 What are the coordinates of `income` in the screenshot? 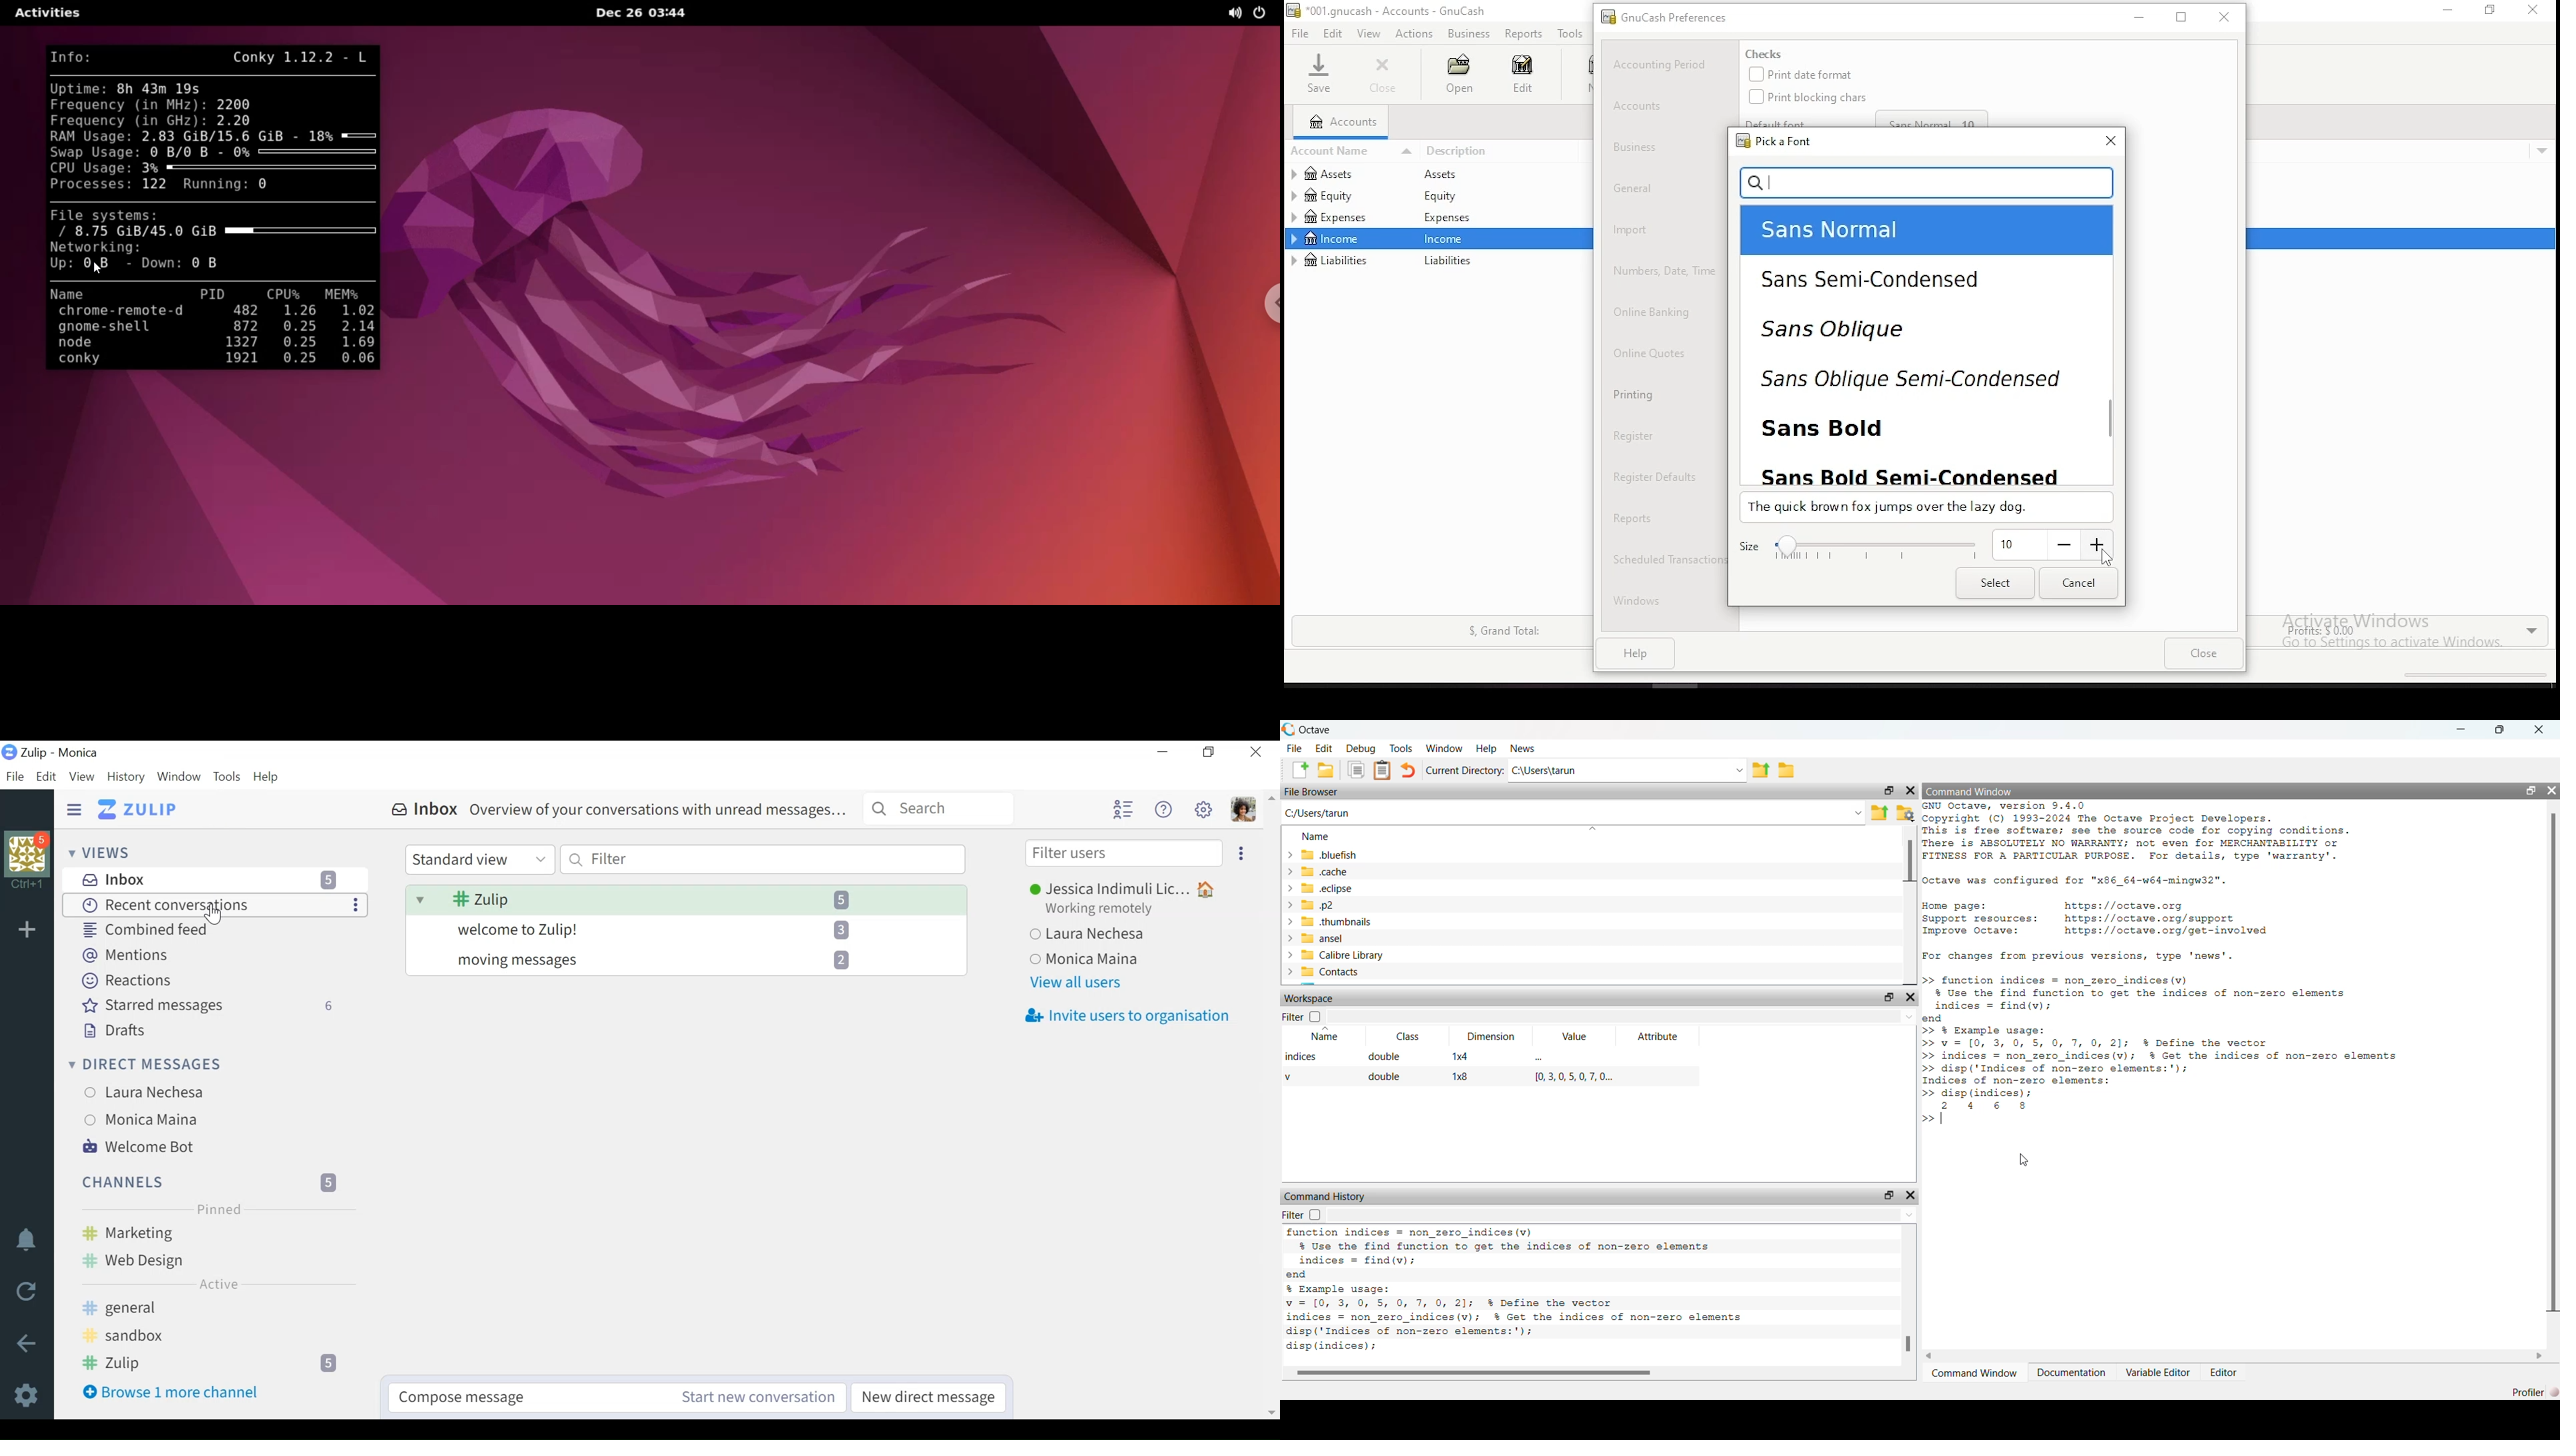 It's located at (1448, 239).